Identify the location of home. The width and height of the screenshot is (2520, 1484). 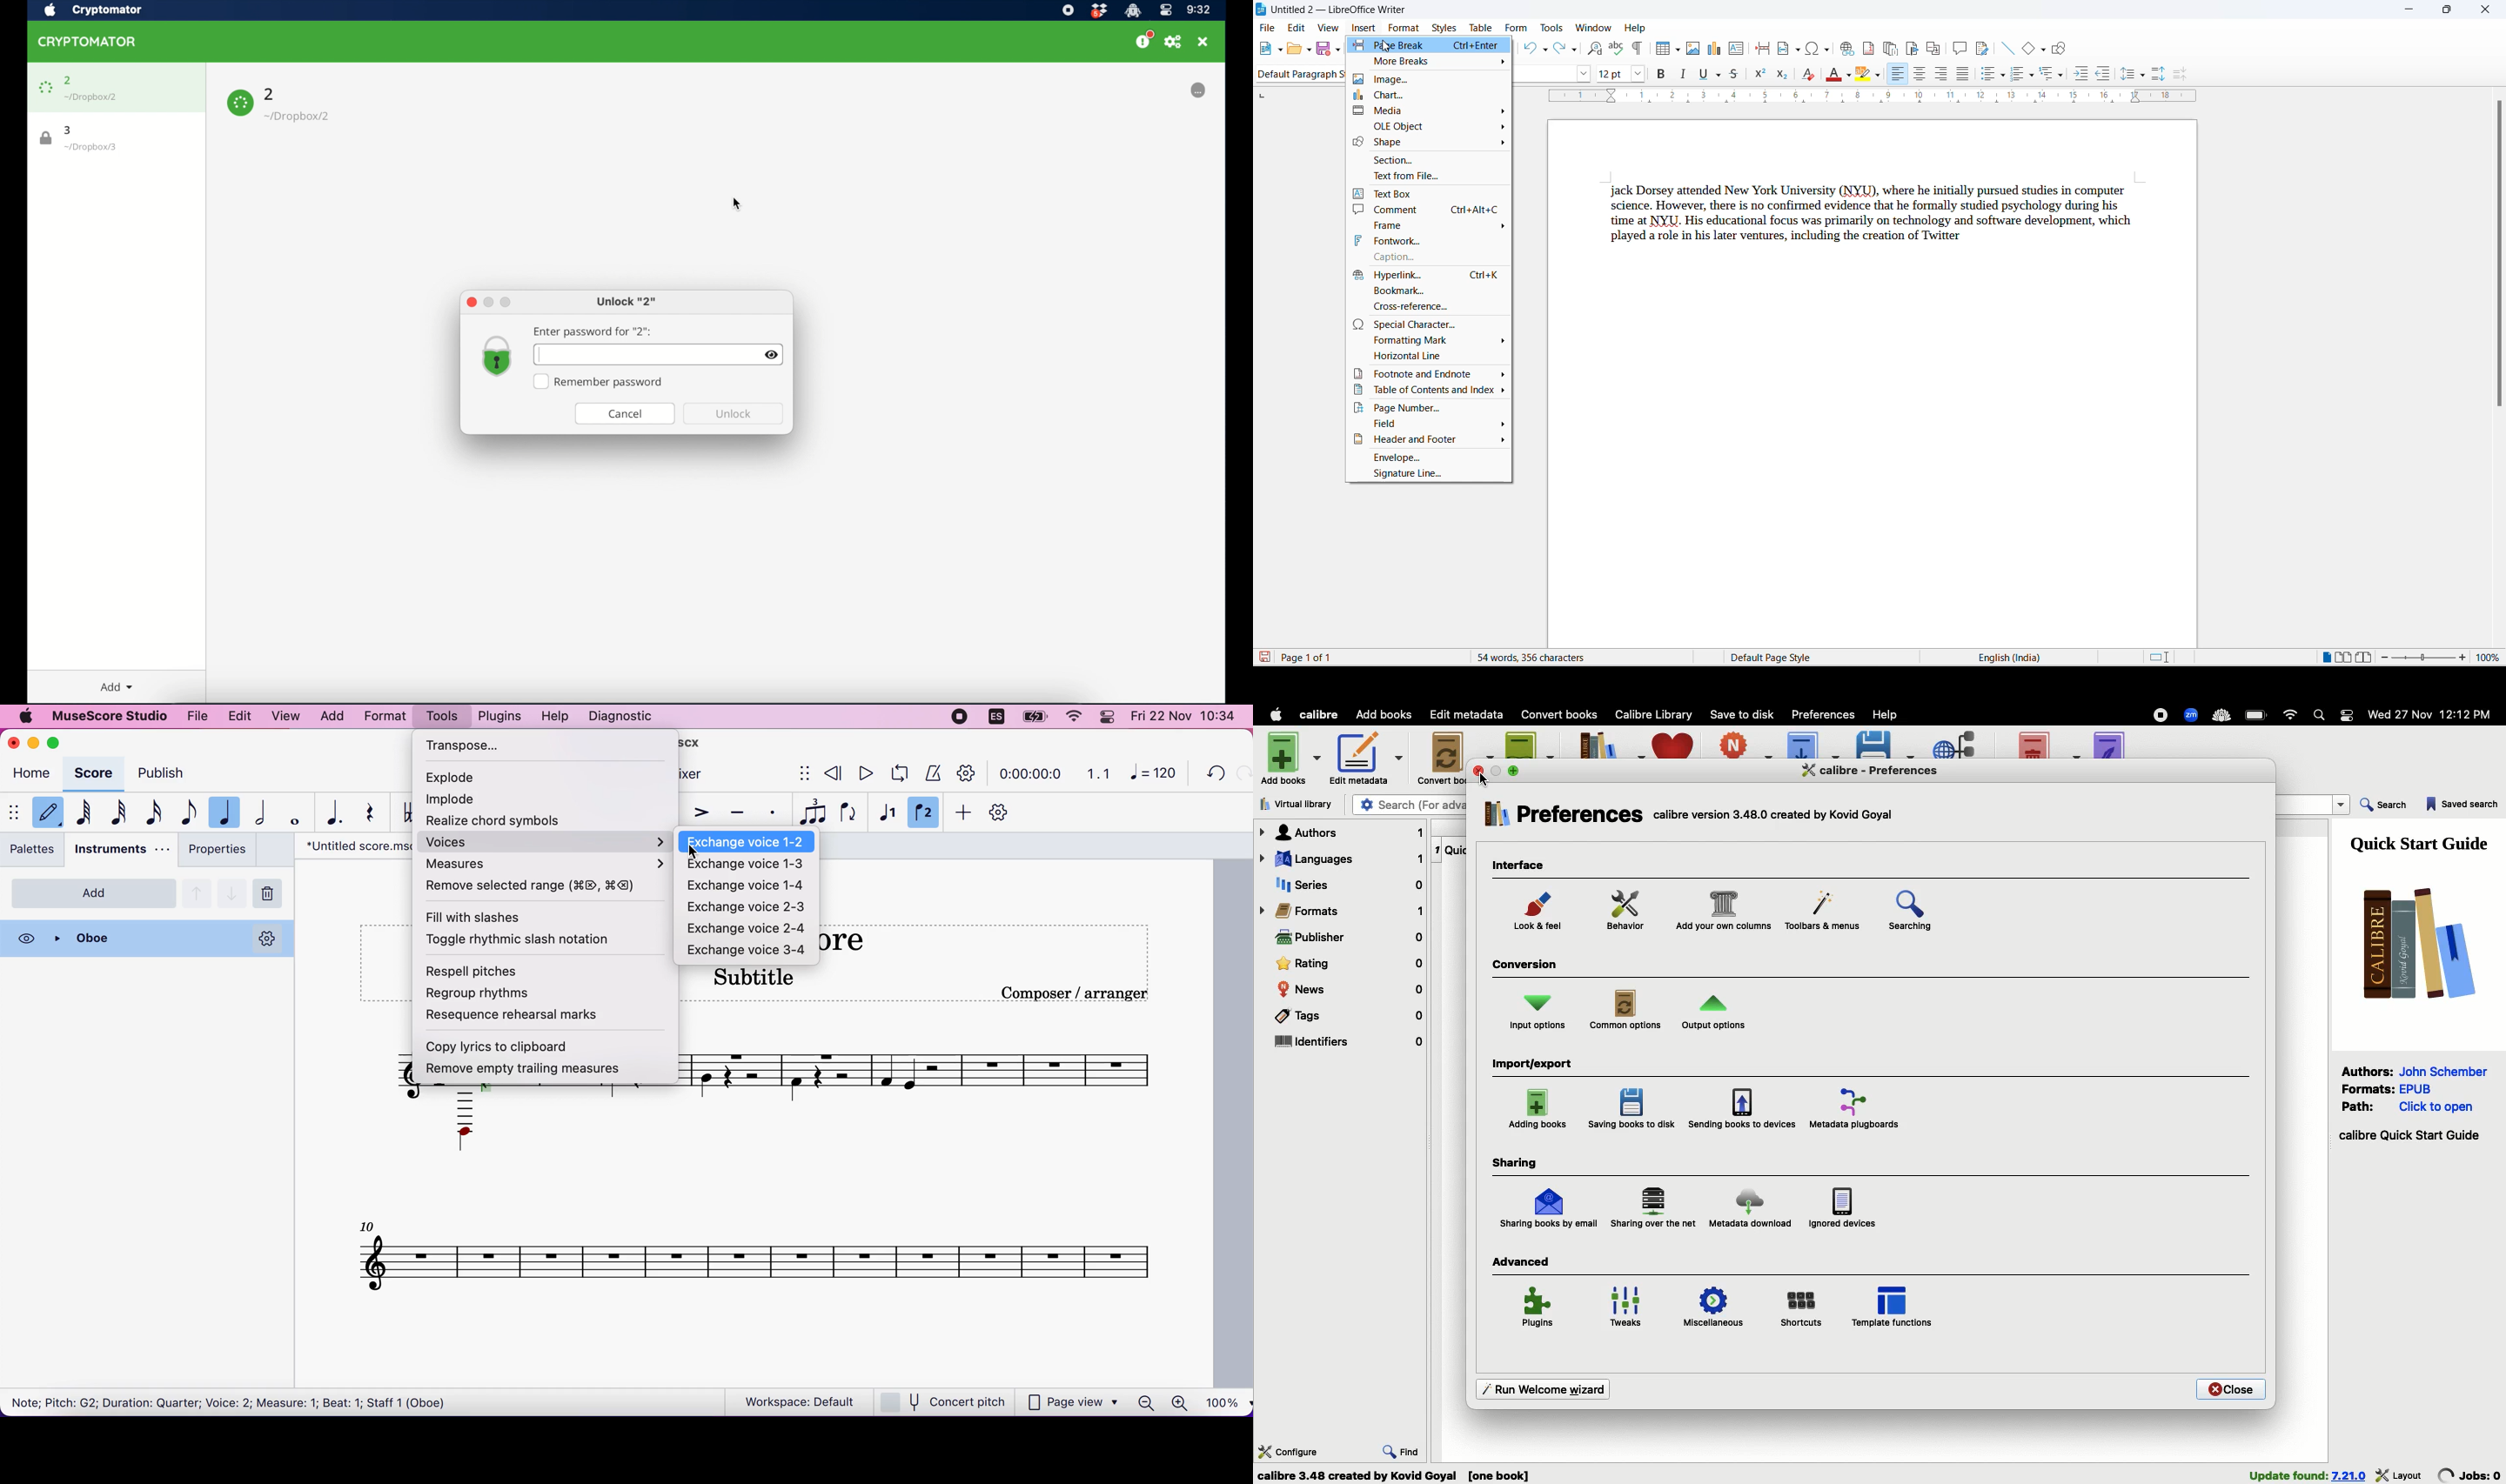
(32, 773).